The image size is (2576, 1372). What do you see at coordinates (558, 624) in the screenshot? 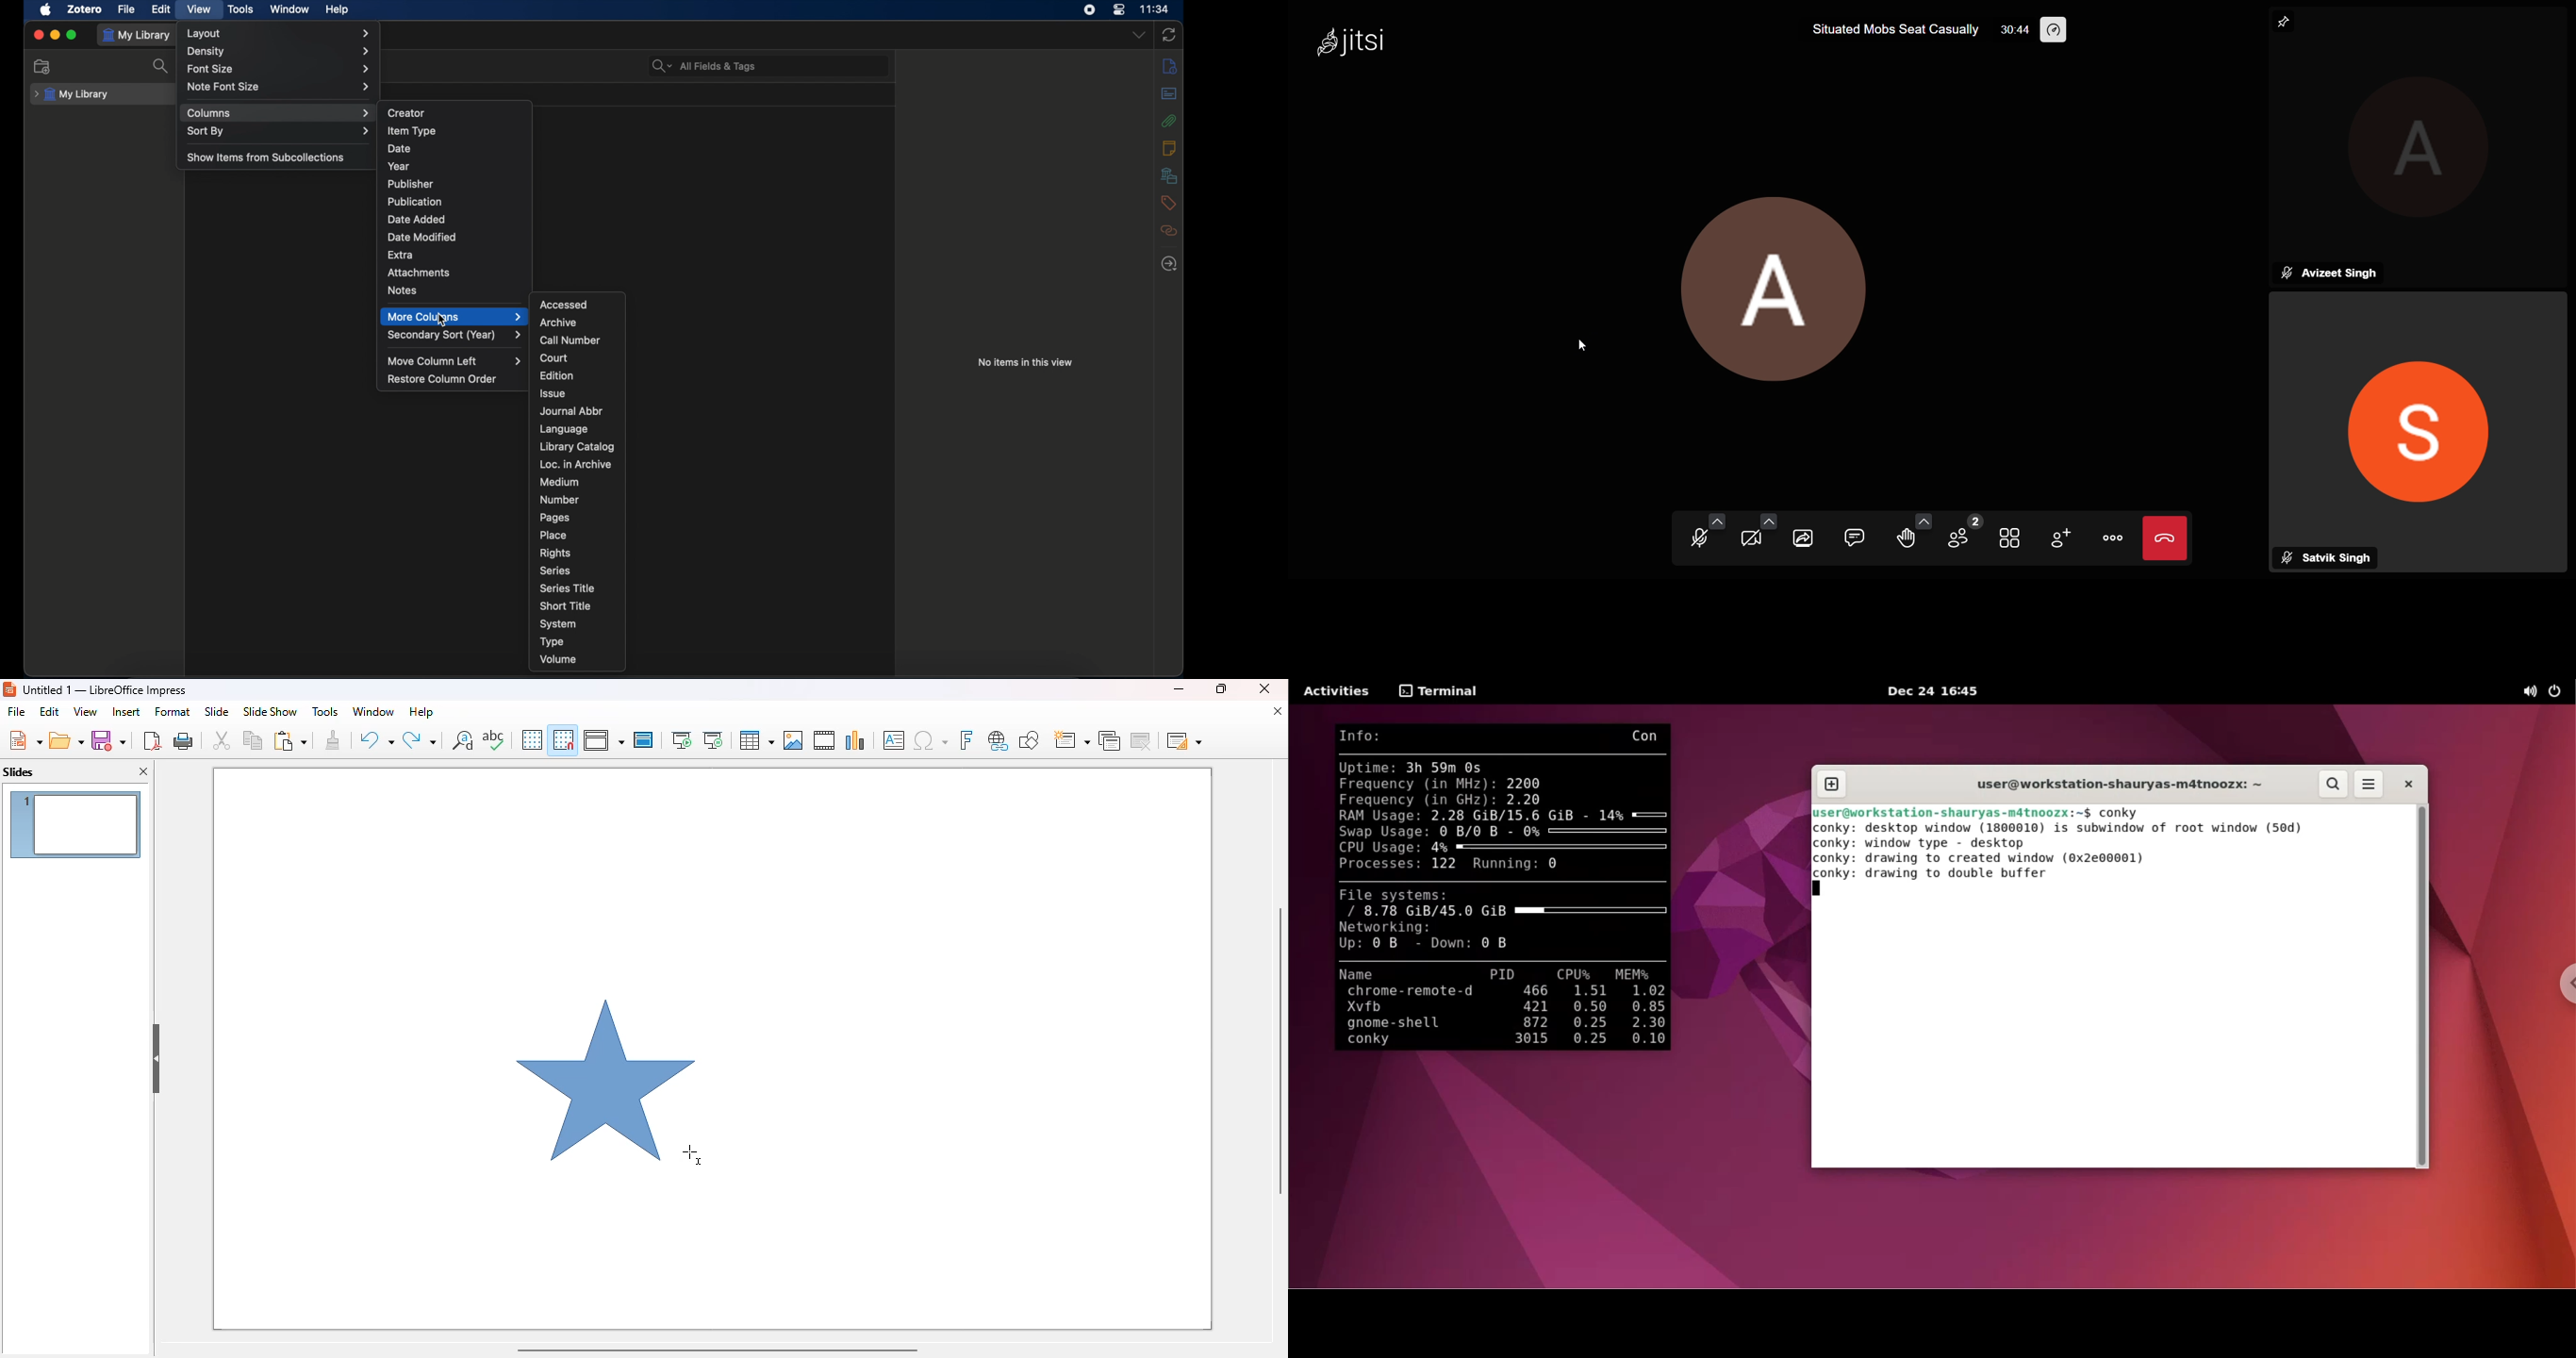
I see `system` at bounding box center [558, 624].